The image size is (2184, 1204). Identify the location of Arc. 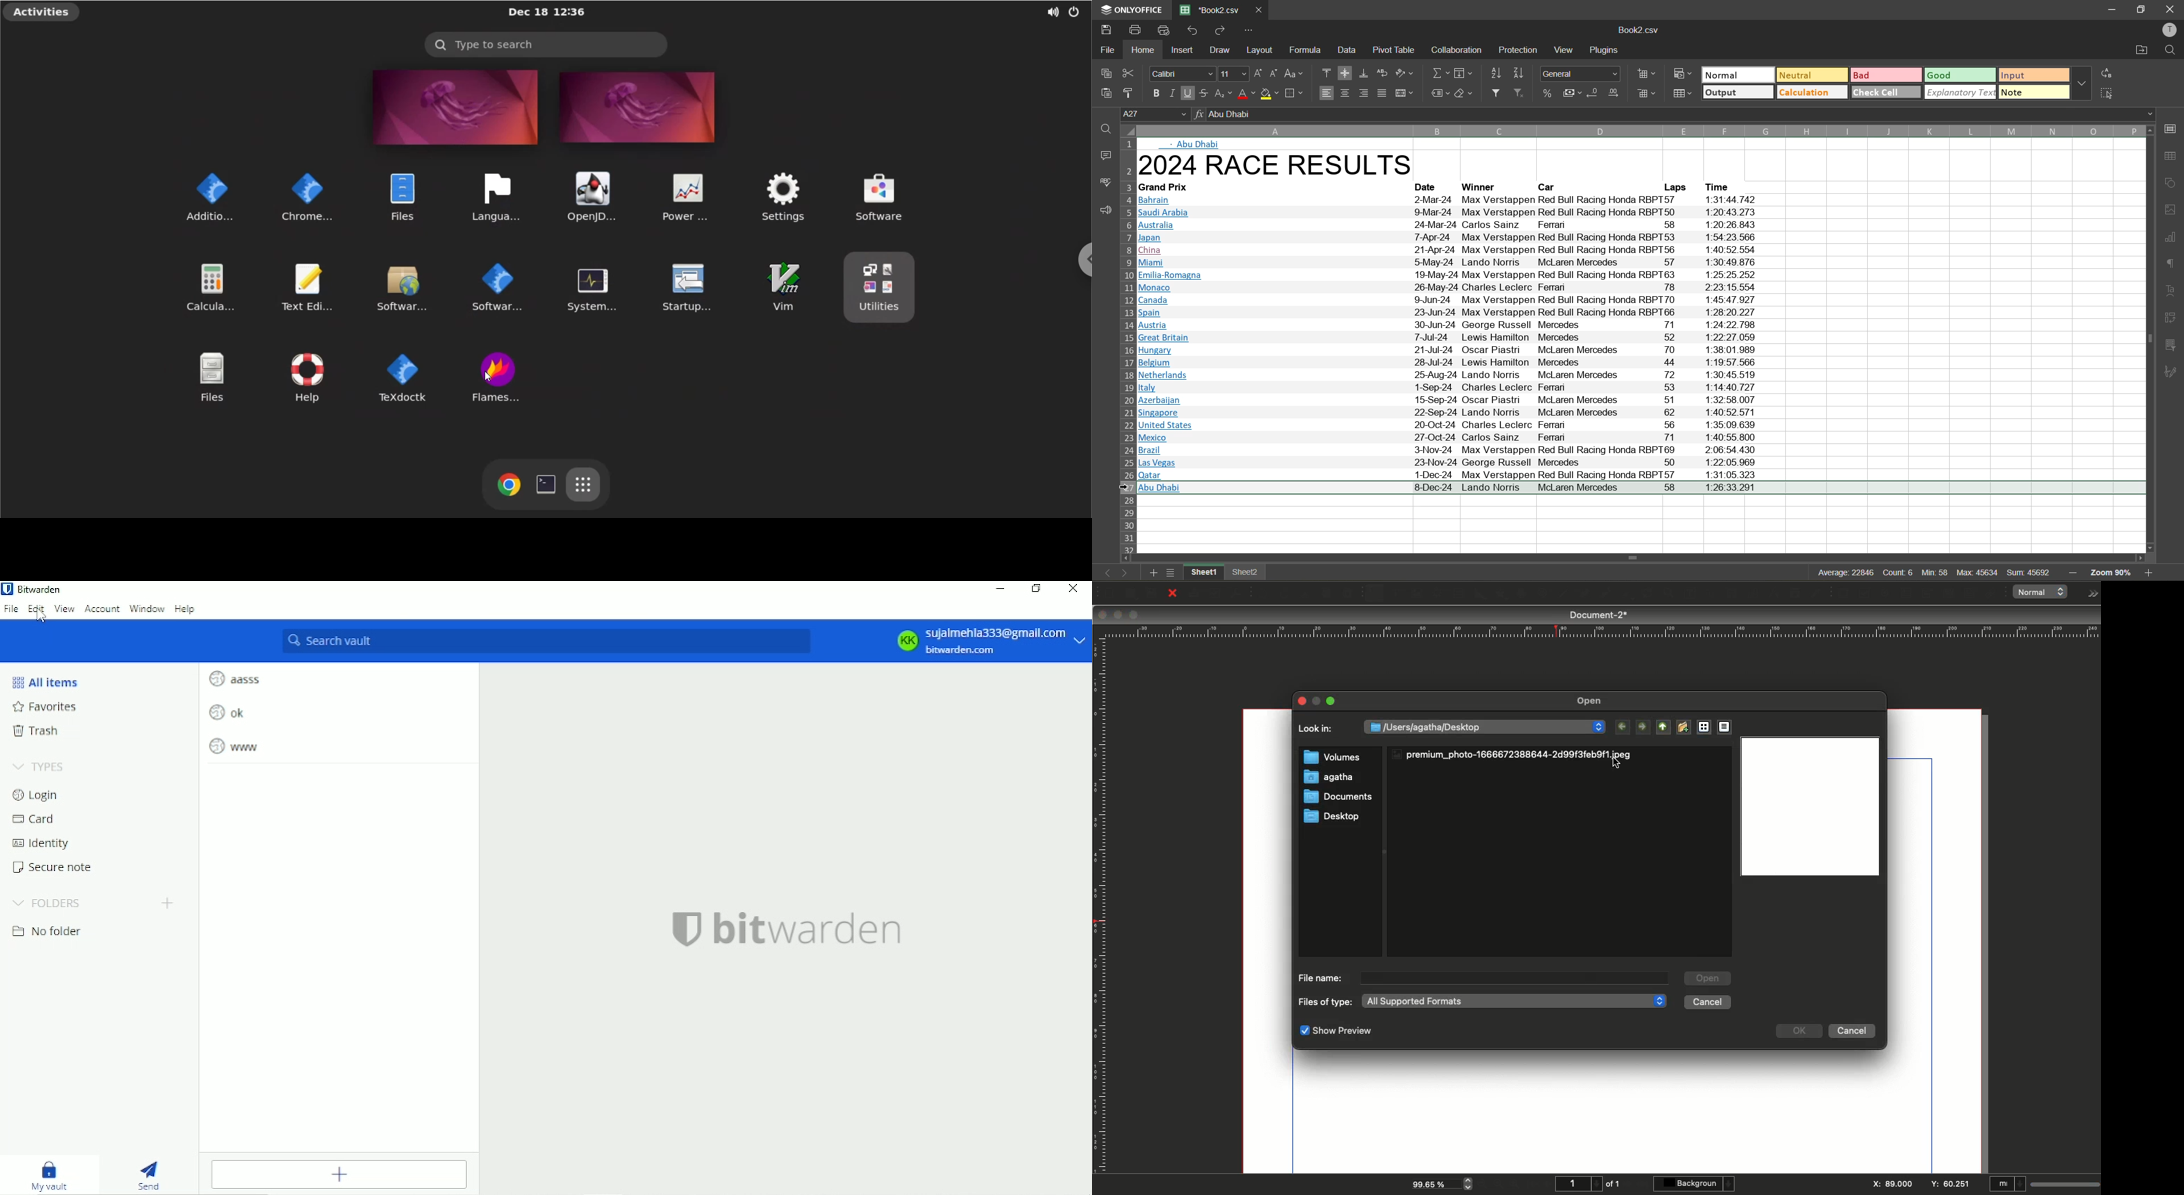
(1521, 594).